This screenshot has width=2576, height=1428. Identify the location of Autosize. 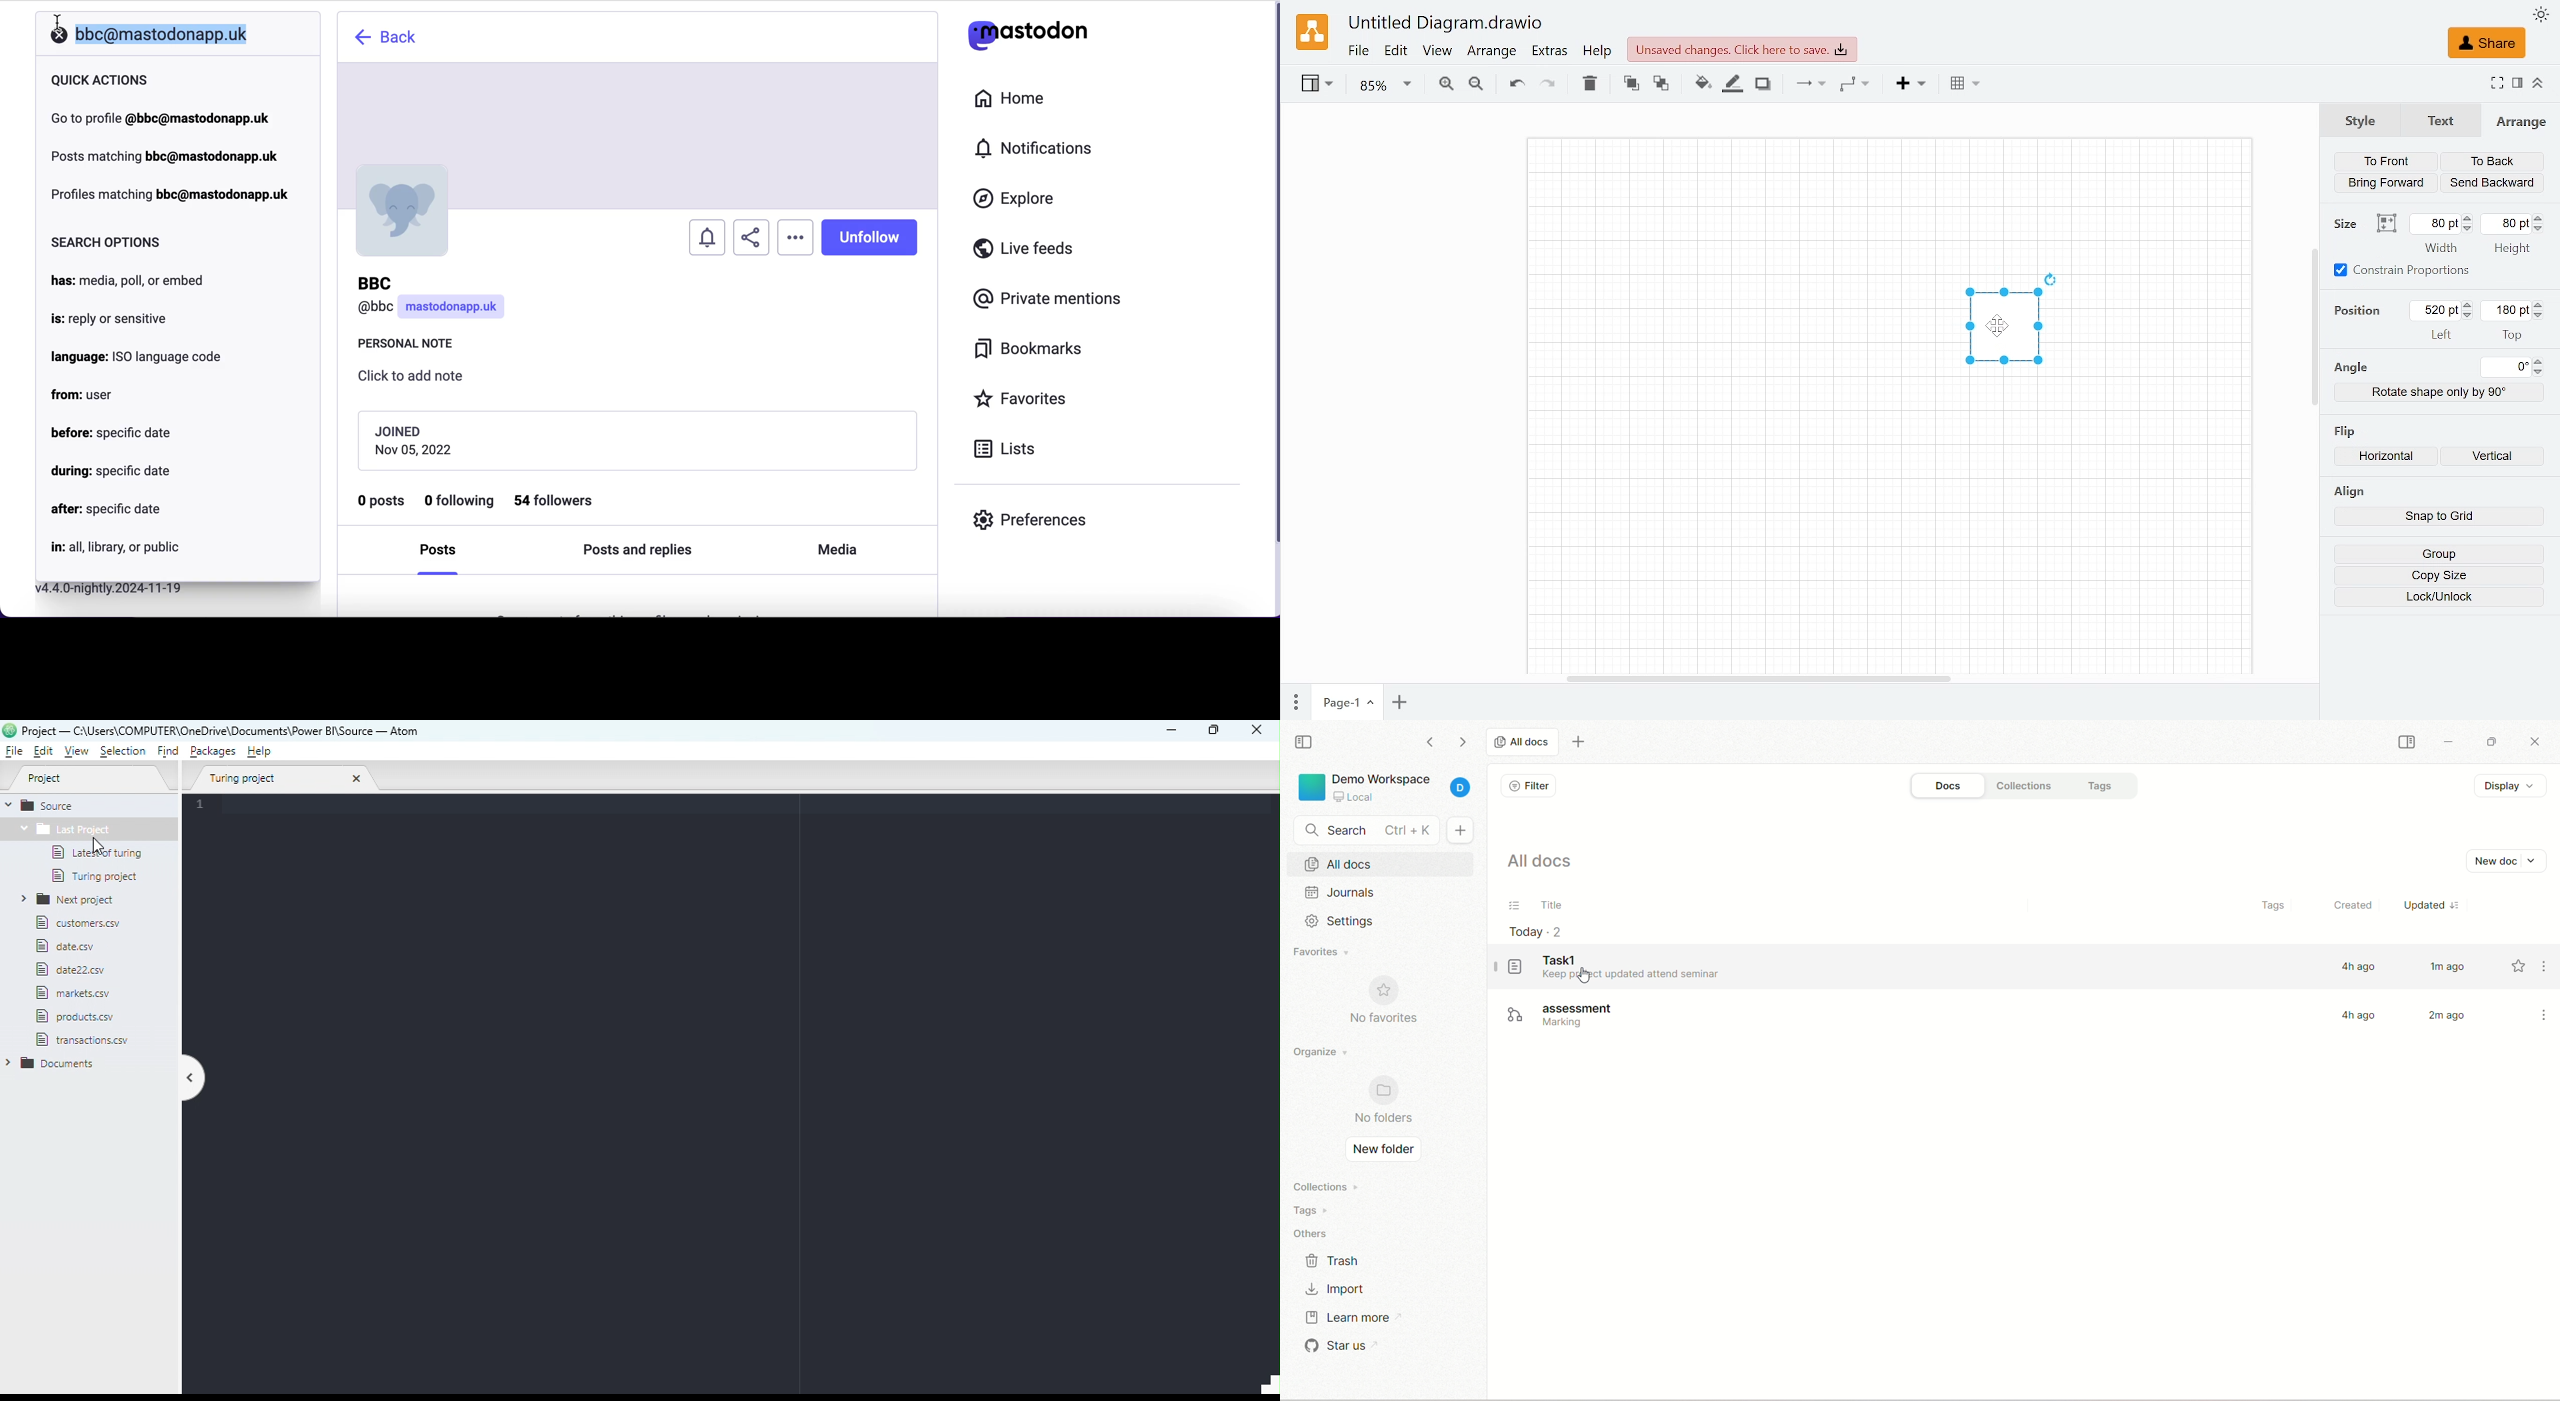
(2386, 224).